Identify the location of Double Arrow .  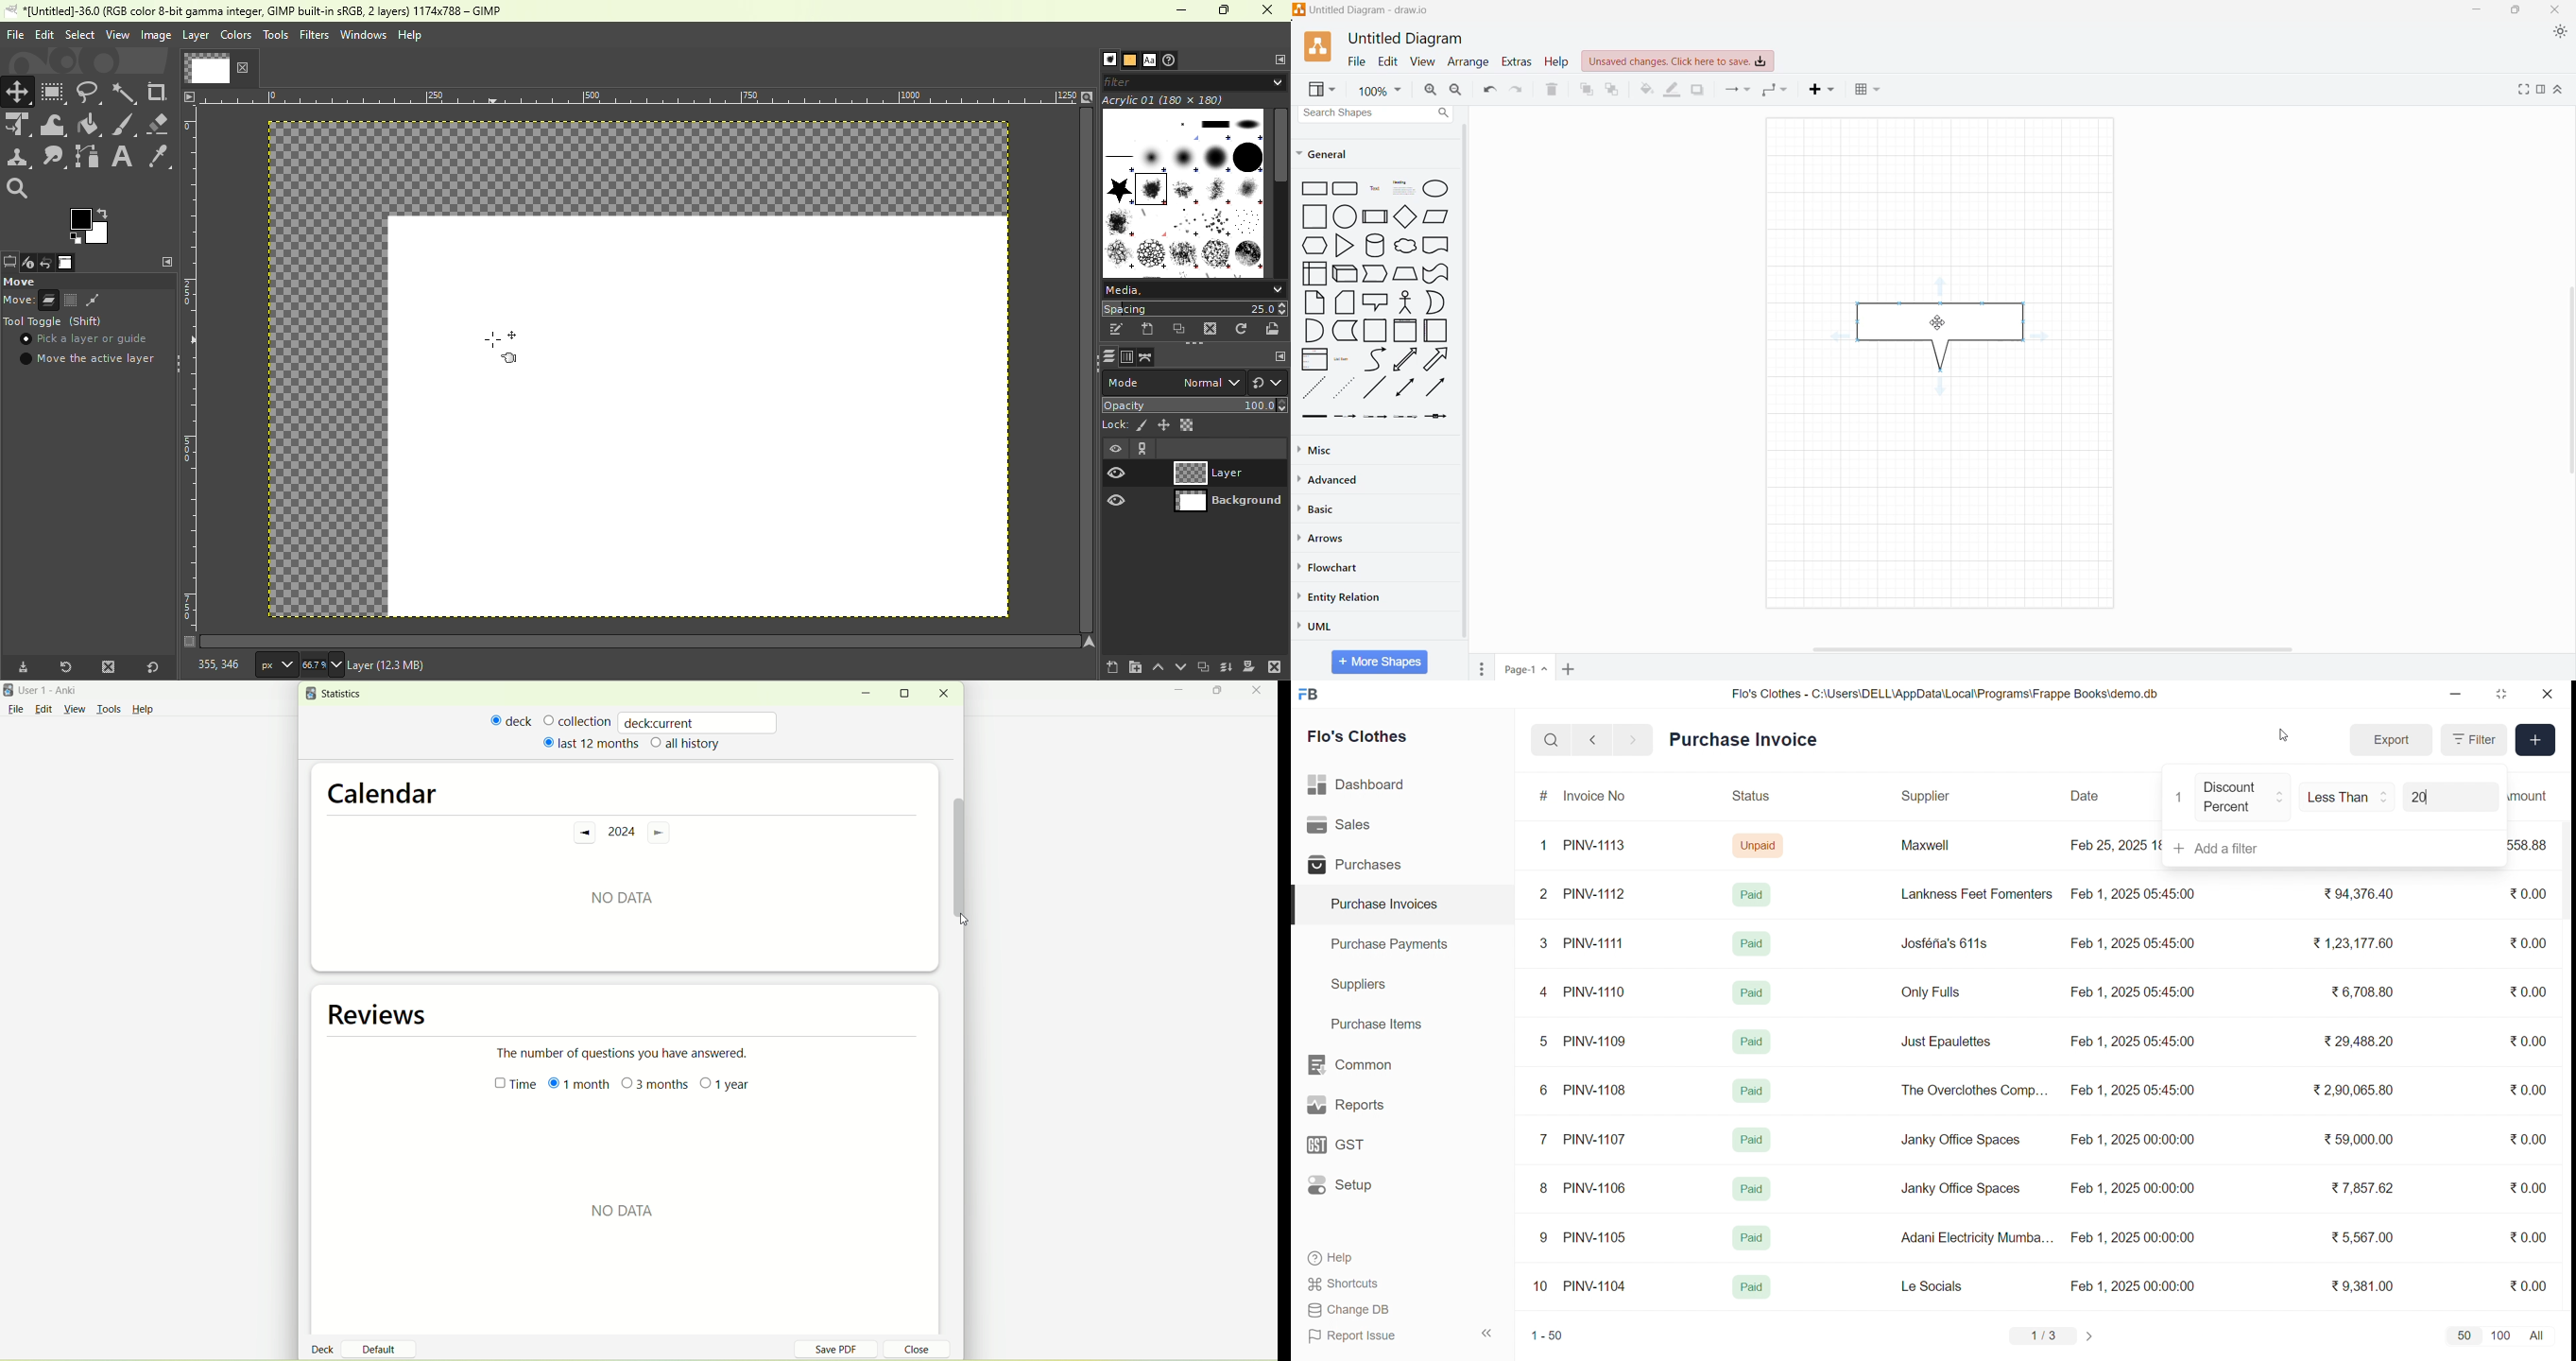
(1405, 388).